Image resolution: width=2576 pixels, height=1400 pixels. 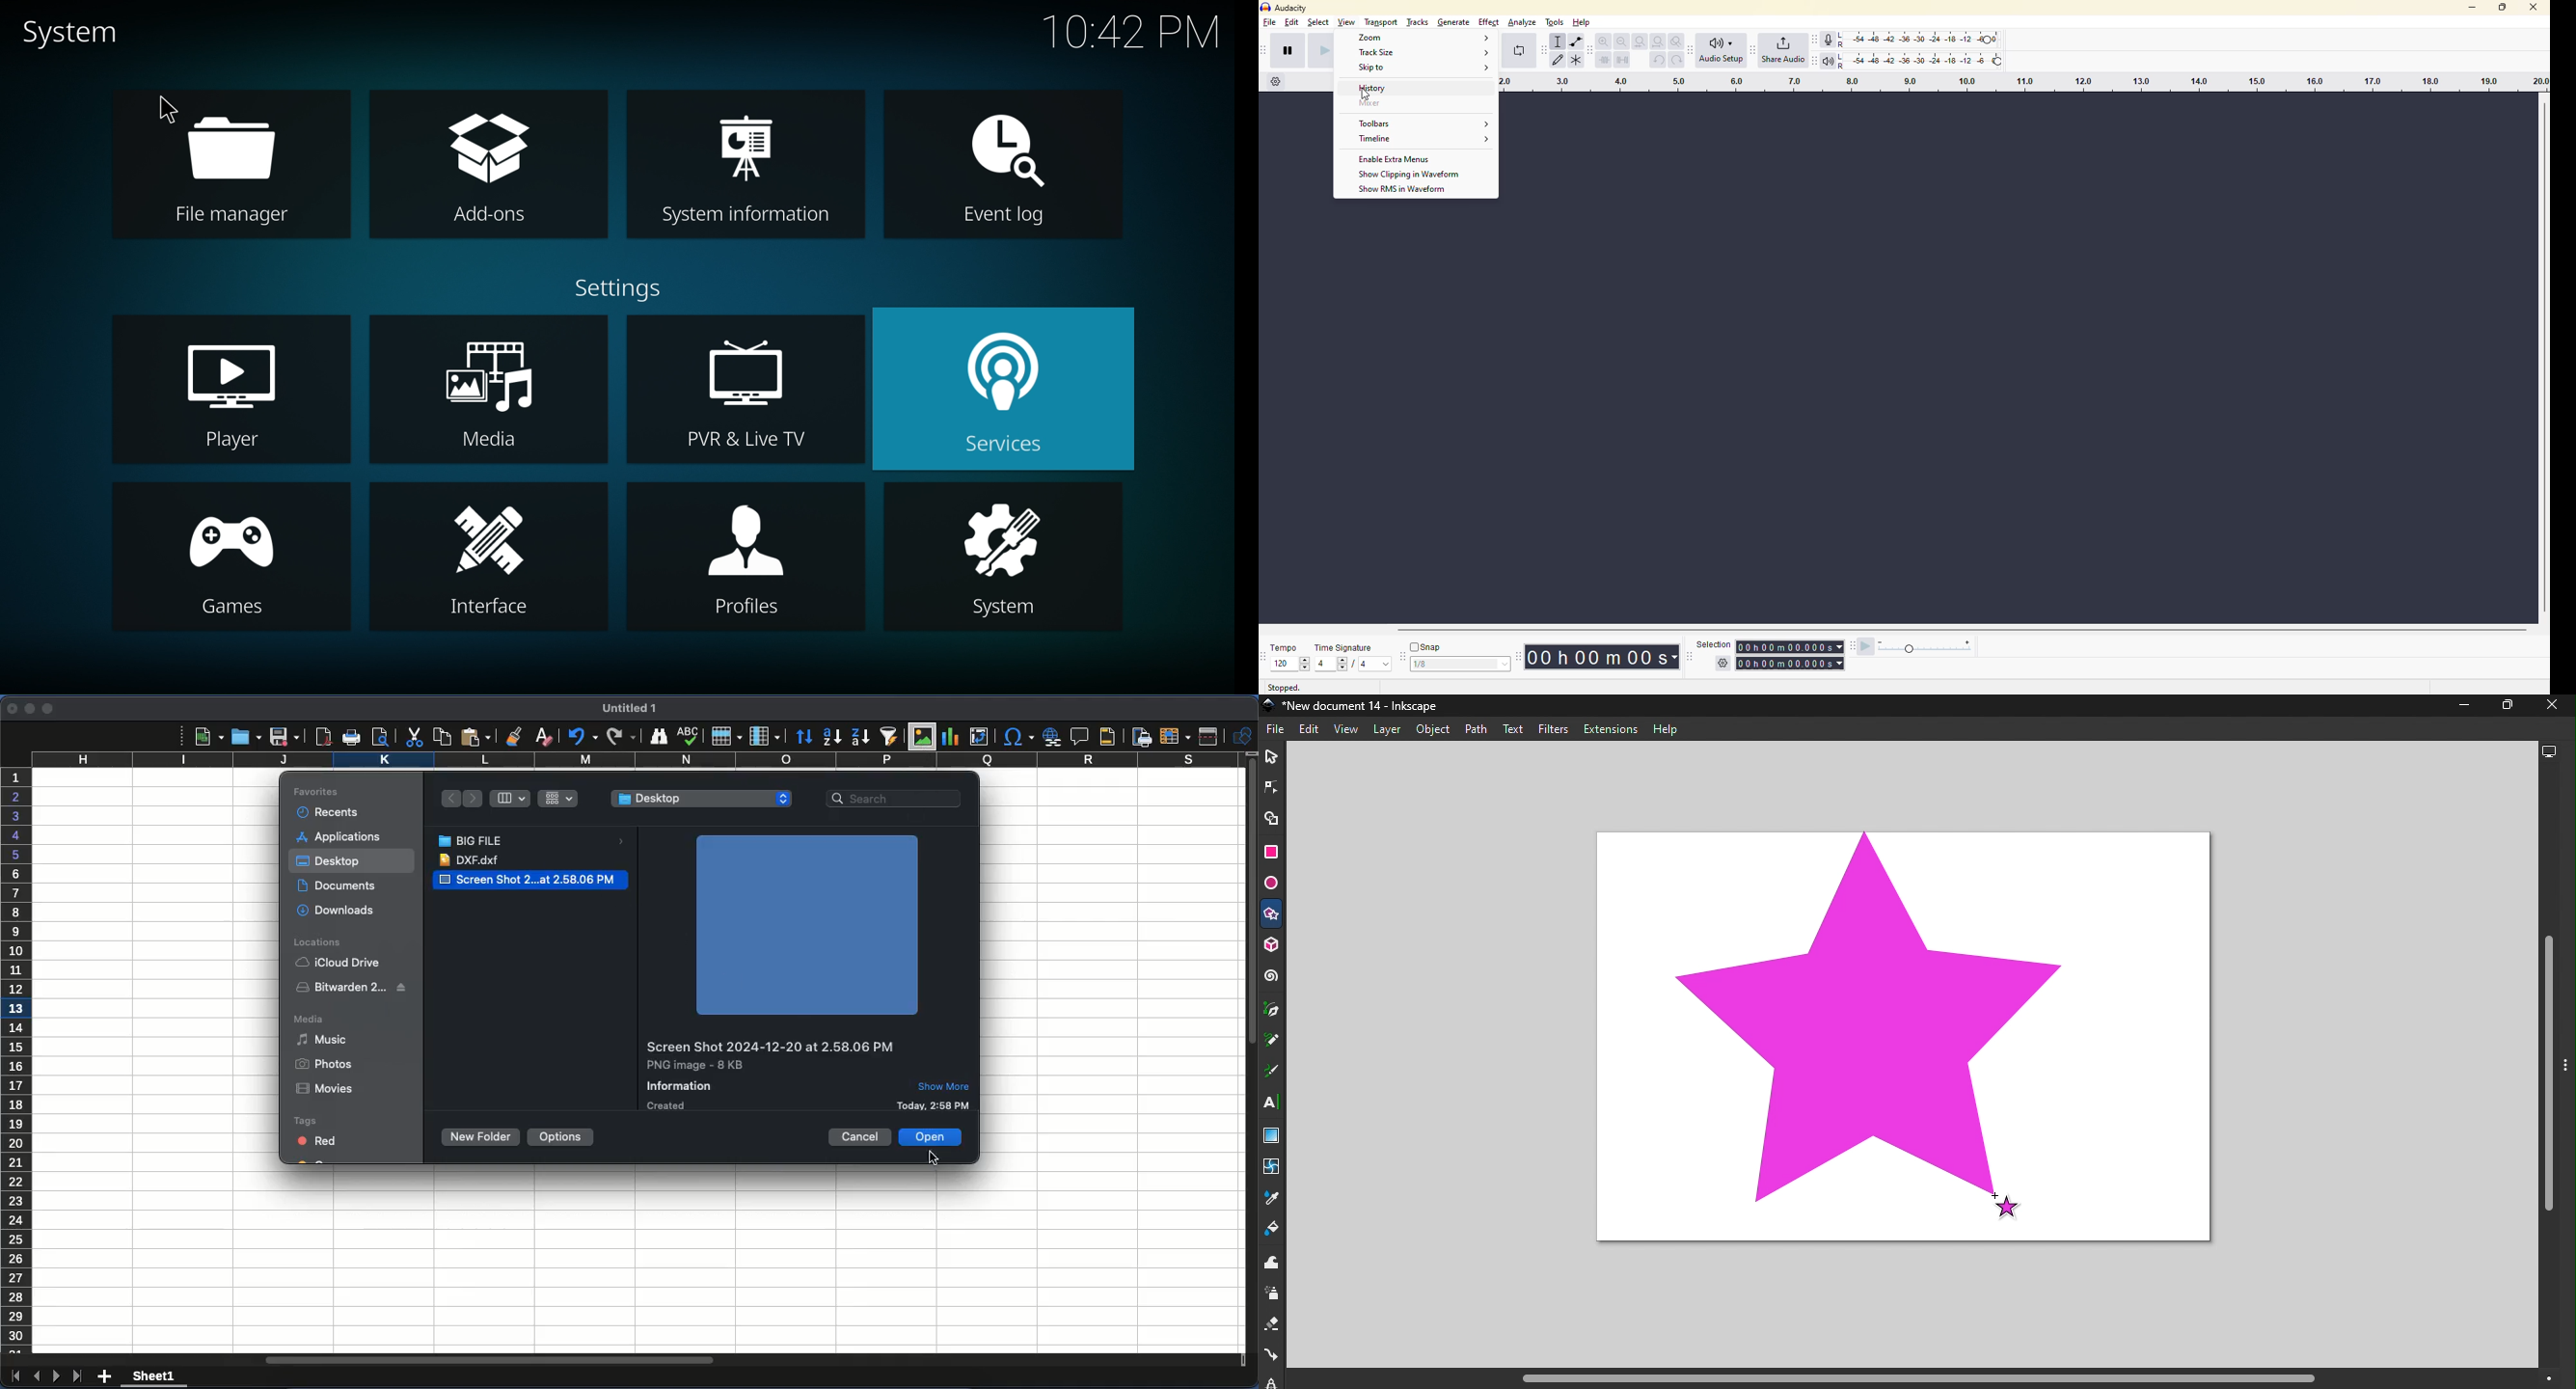 What do you see at coordinates (952, 737) in the screenshot?
I see `chart` at bounding box center [952, 737].